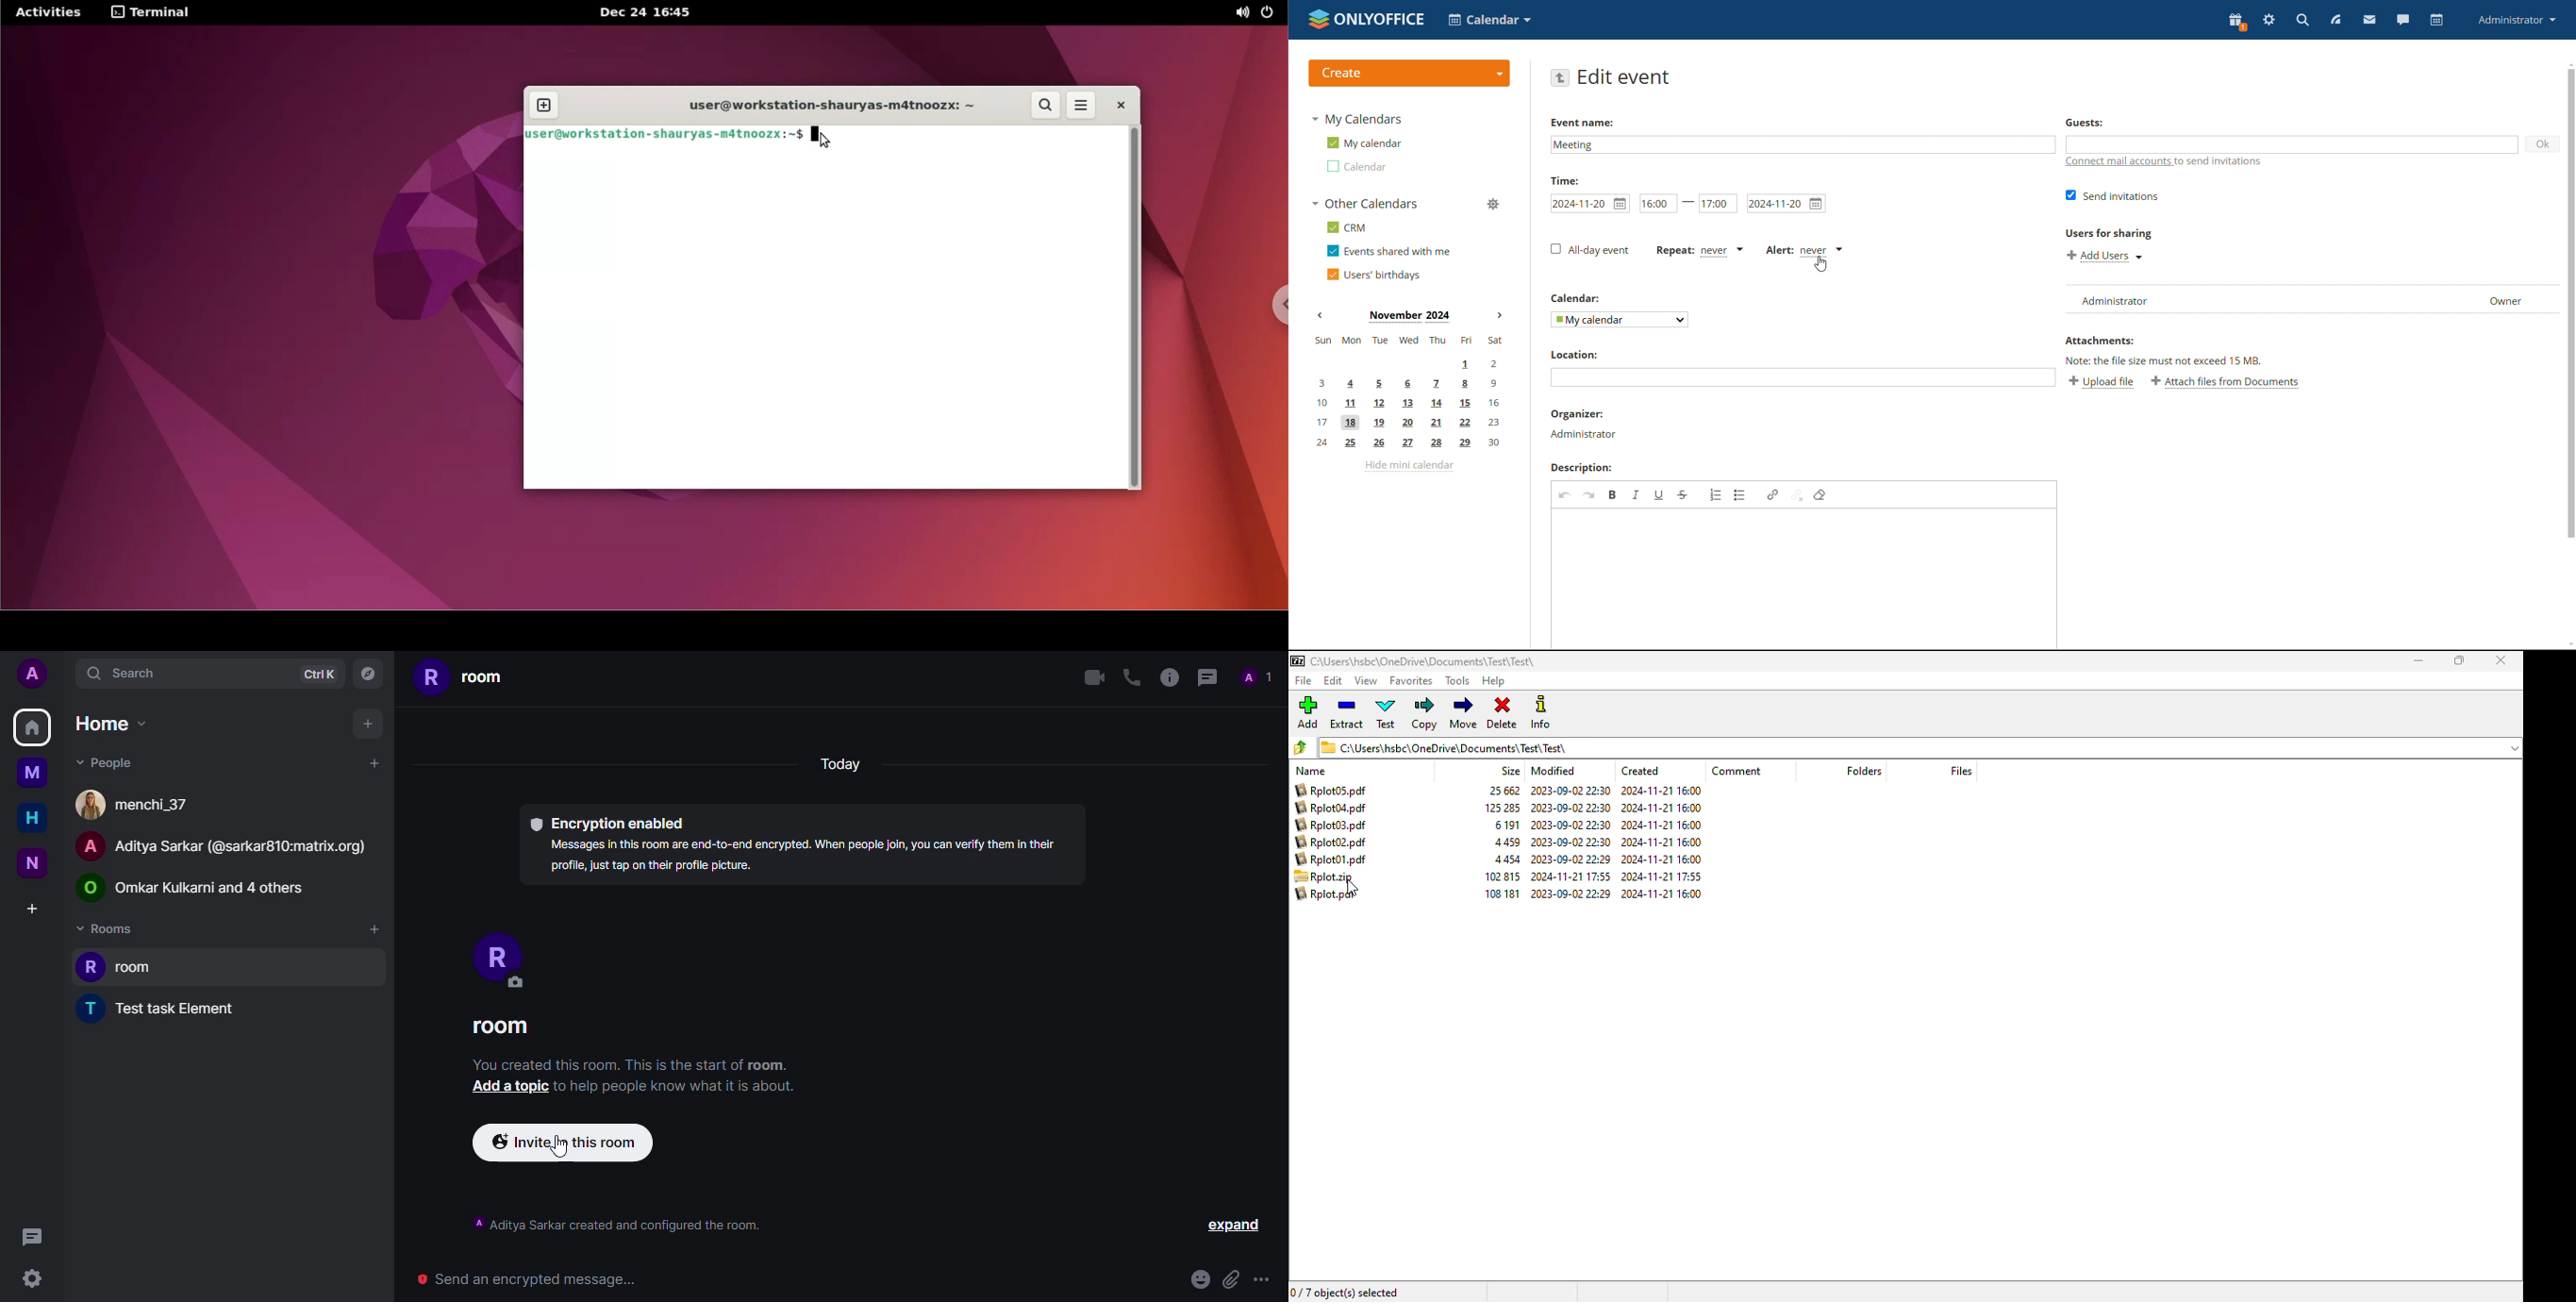 The image size is (2576, 1316). Describe the element at coordinates (1615, 807) in the screenshot. I see `2023-09-02 22:30  2024-11-21 16:00` at that location.